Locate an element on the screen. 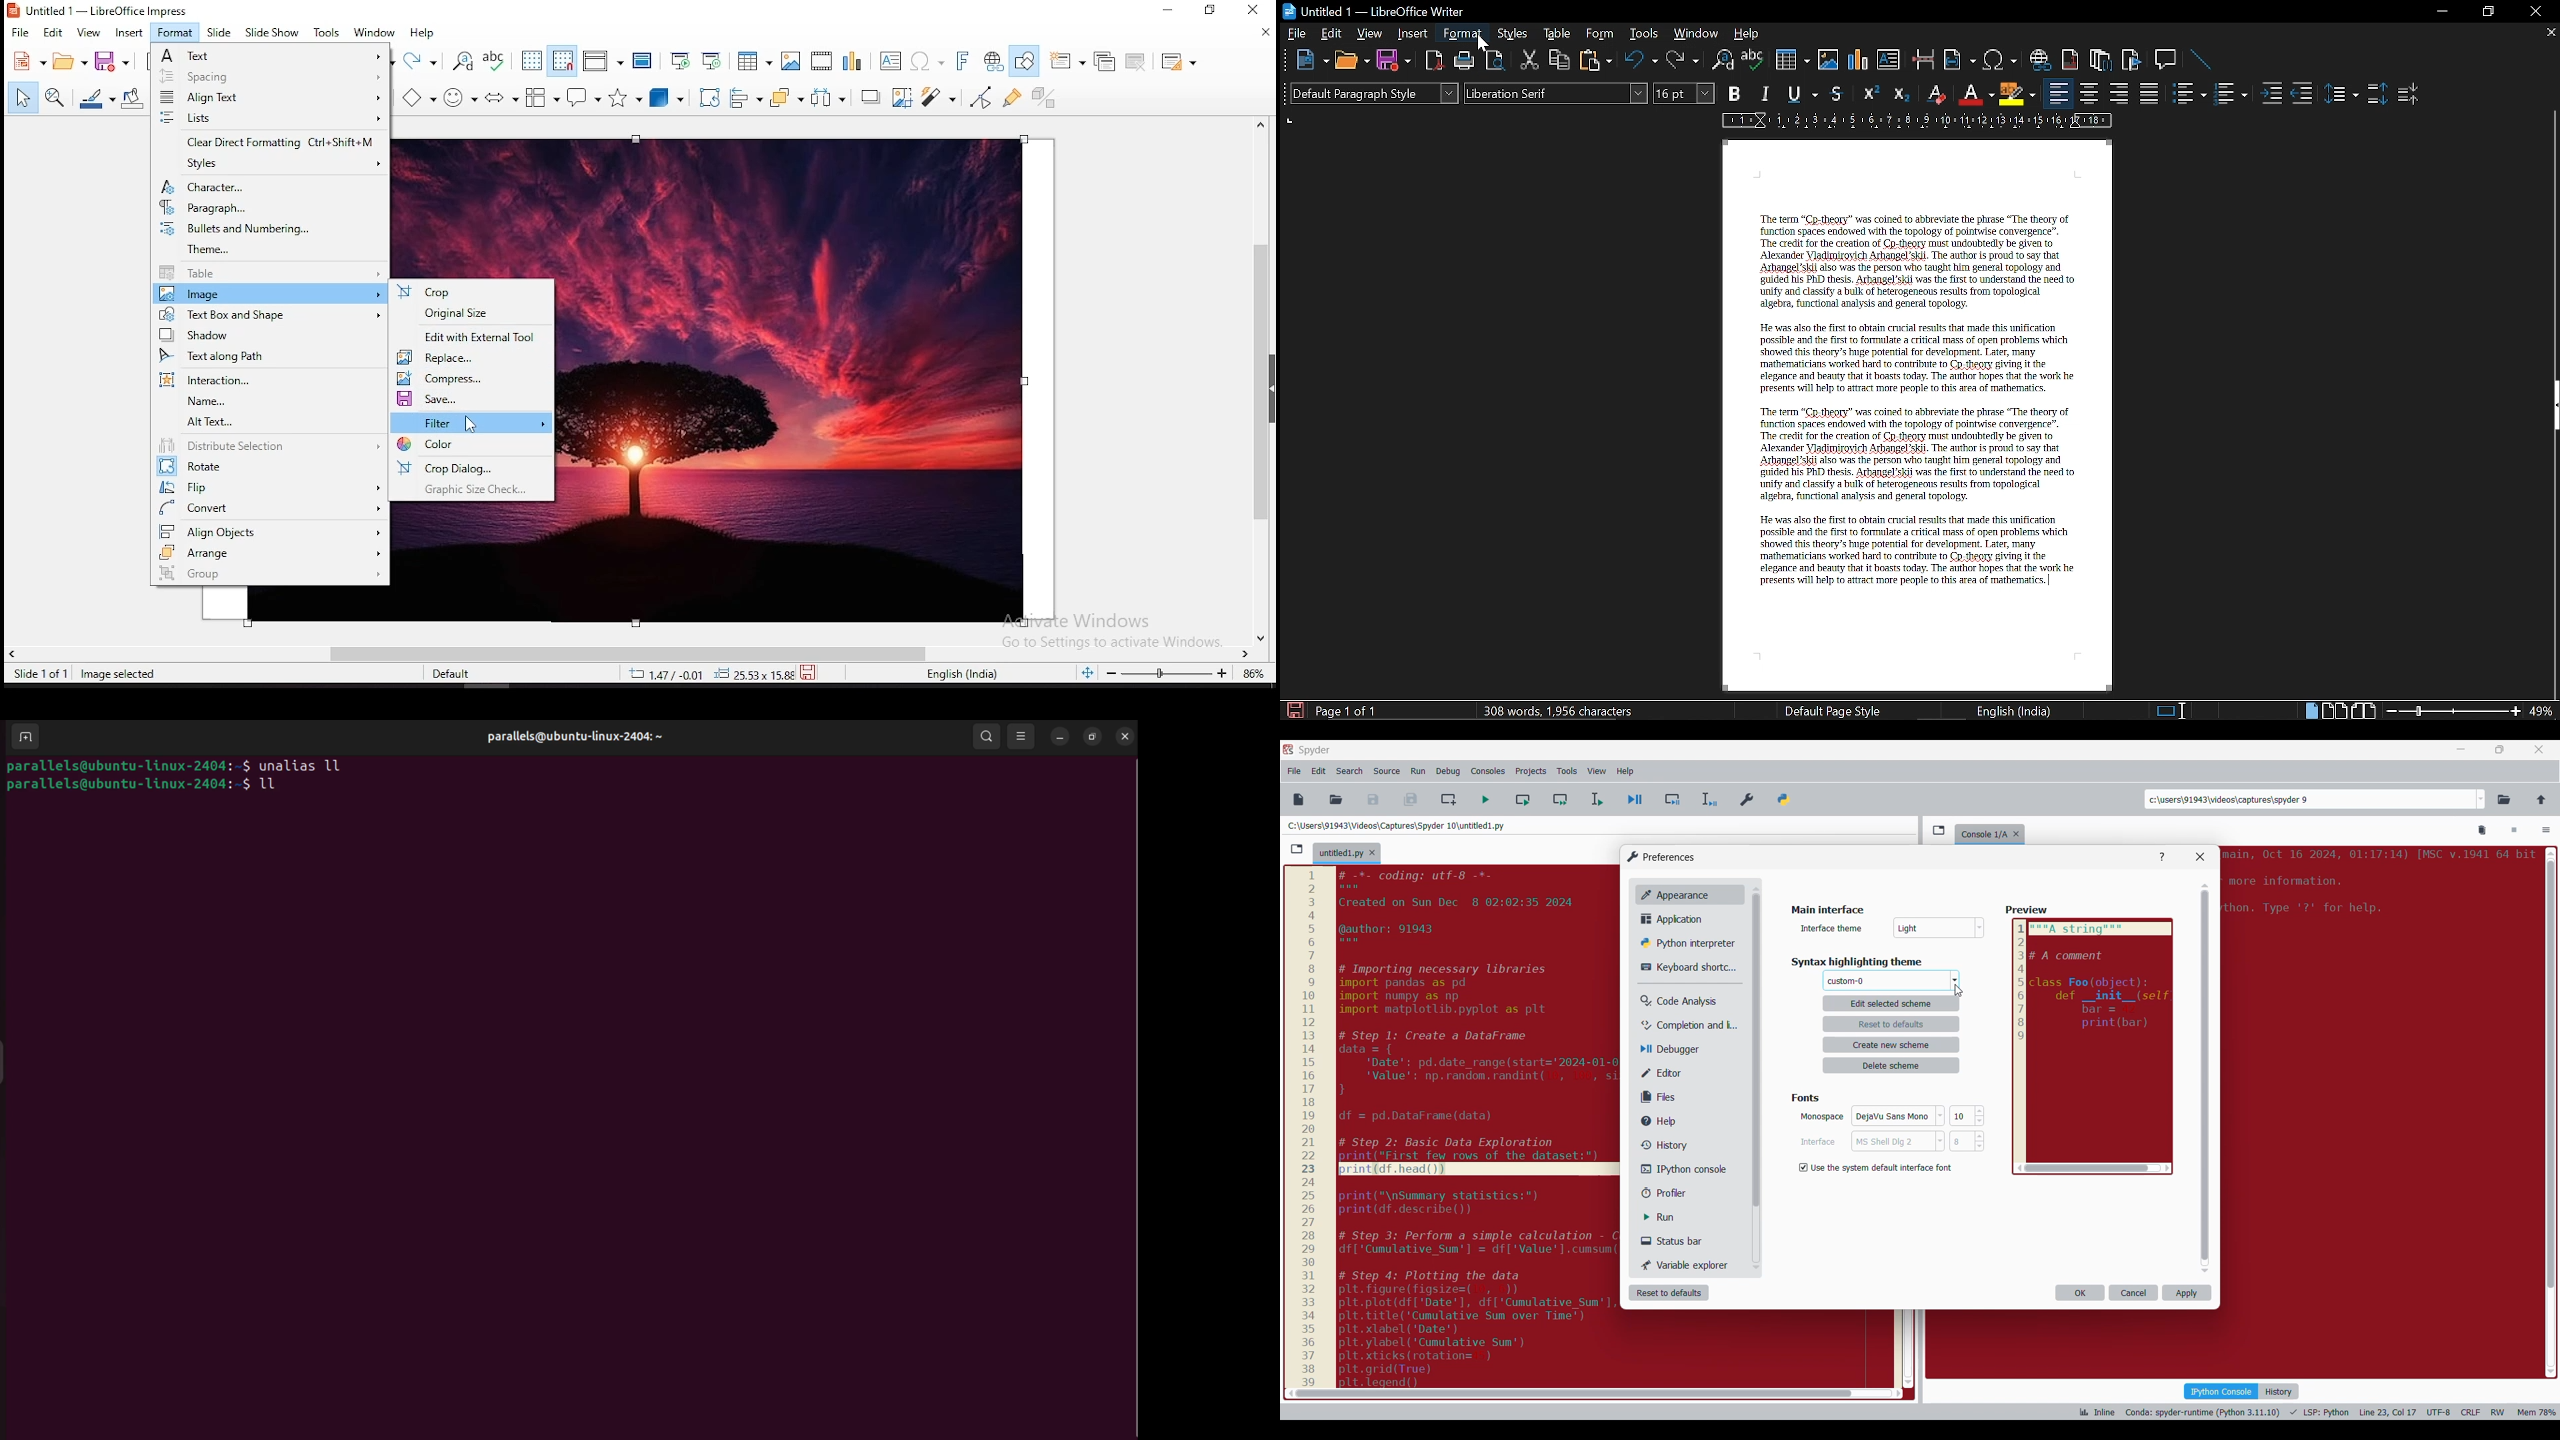 The width and height of the screenshot is (2576, 1456). save is located at coordinates (811, 671).